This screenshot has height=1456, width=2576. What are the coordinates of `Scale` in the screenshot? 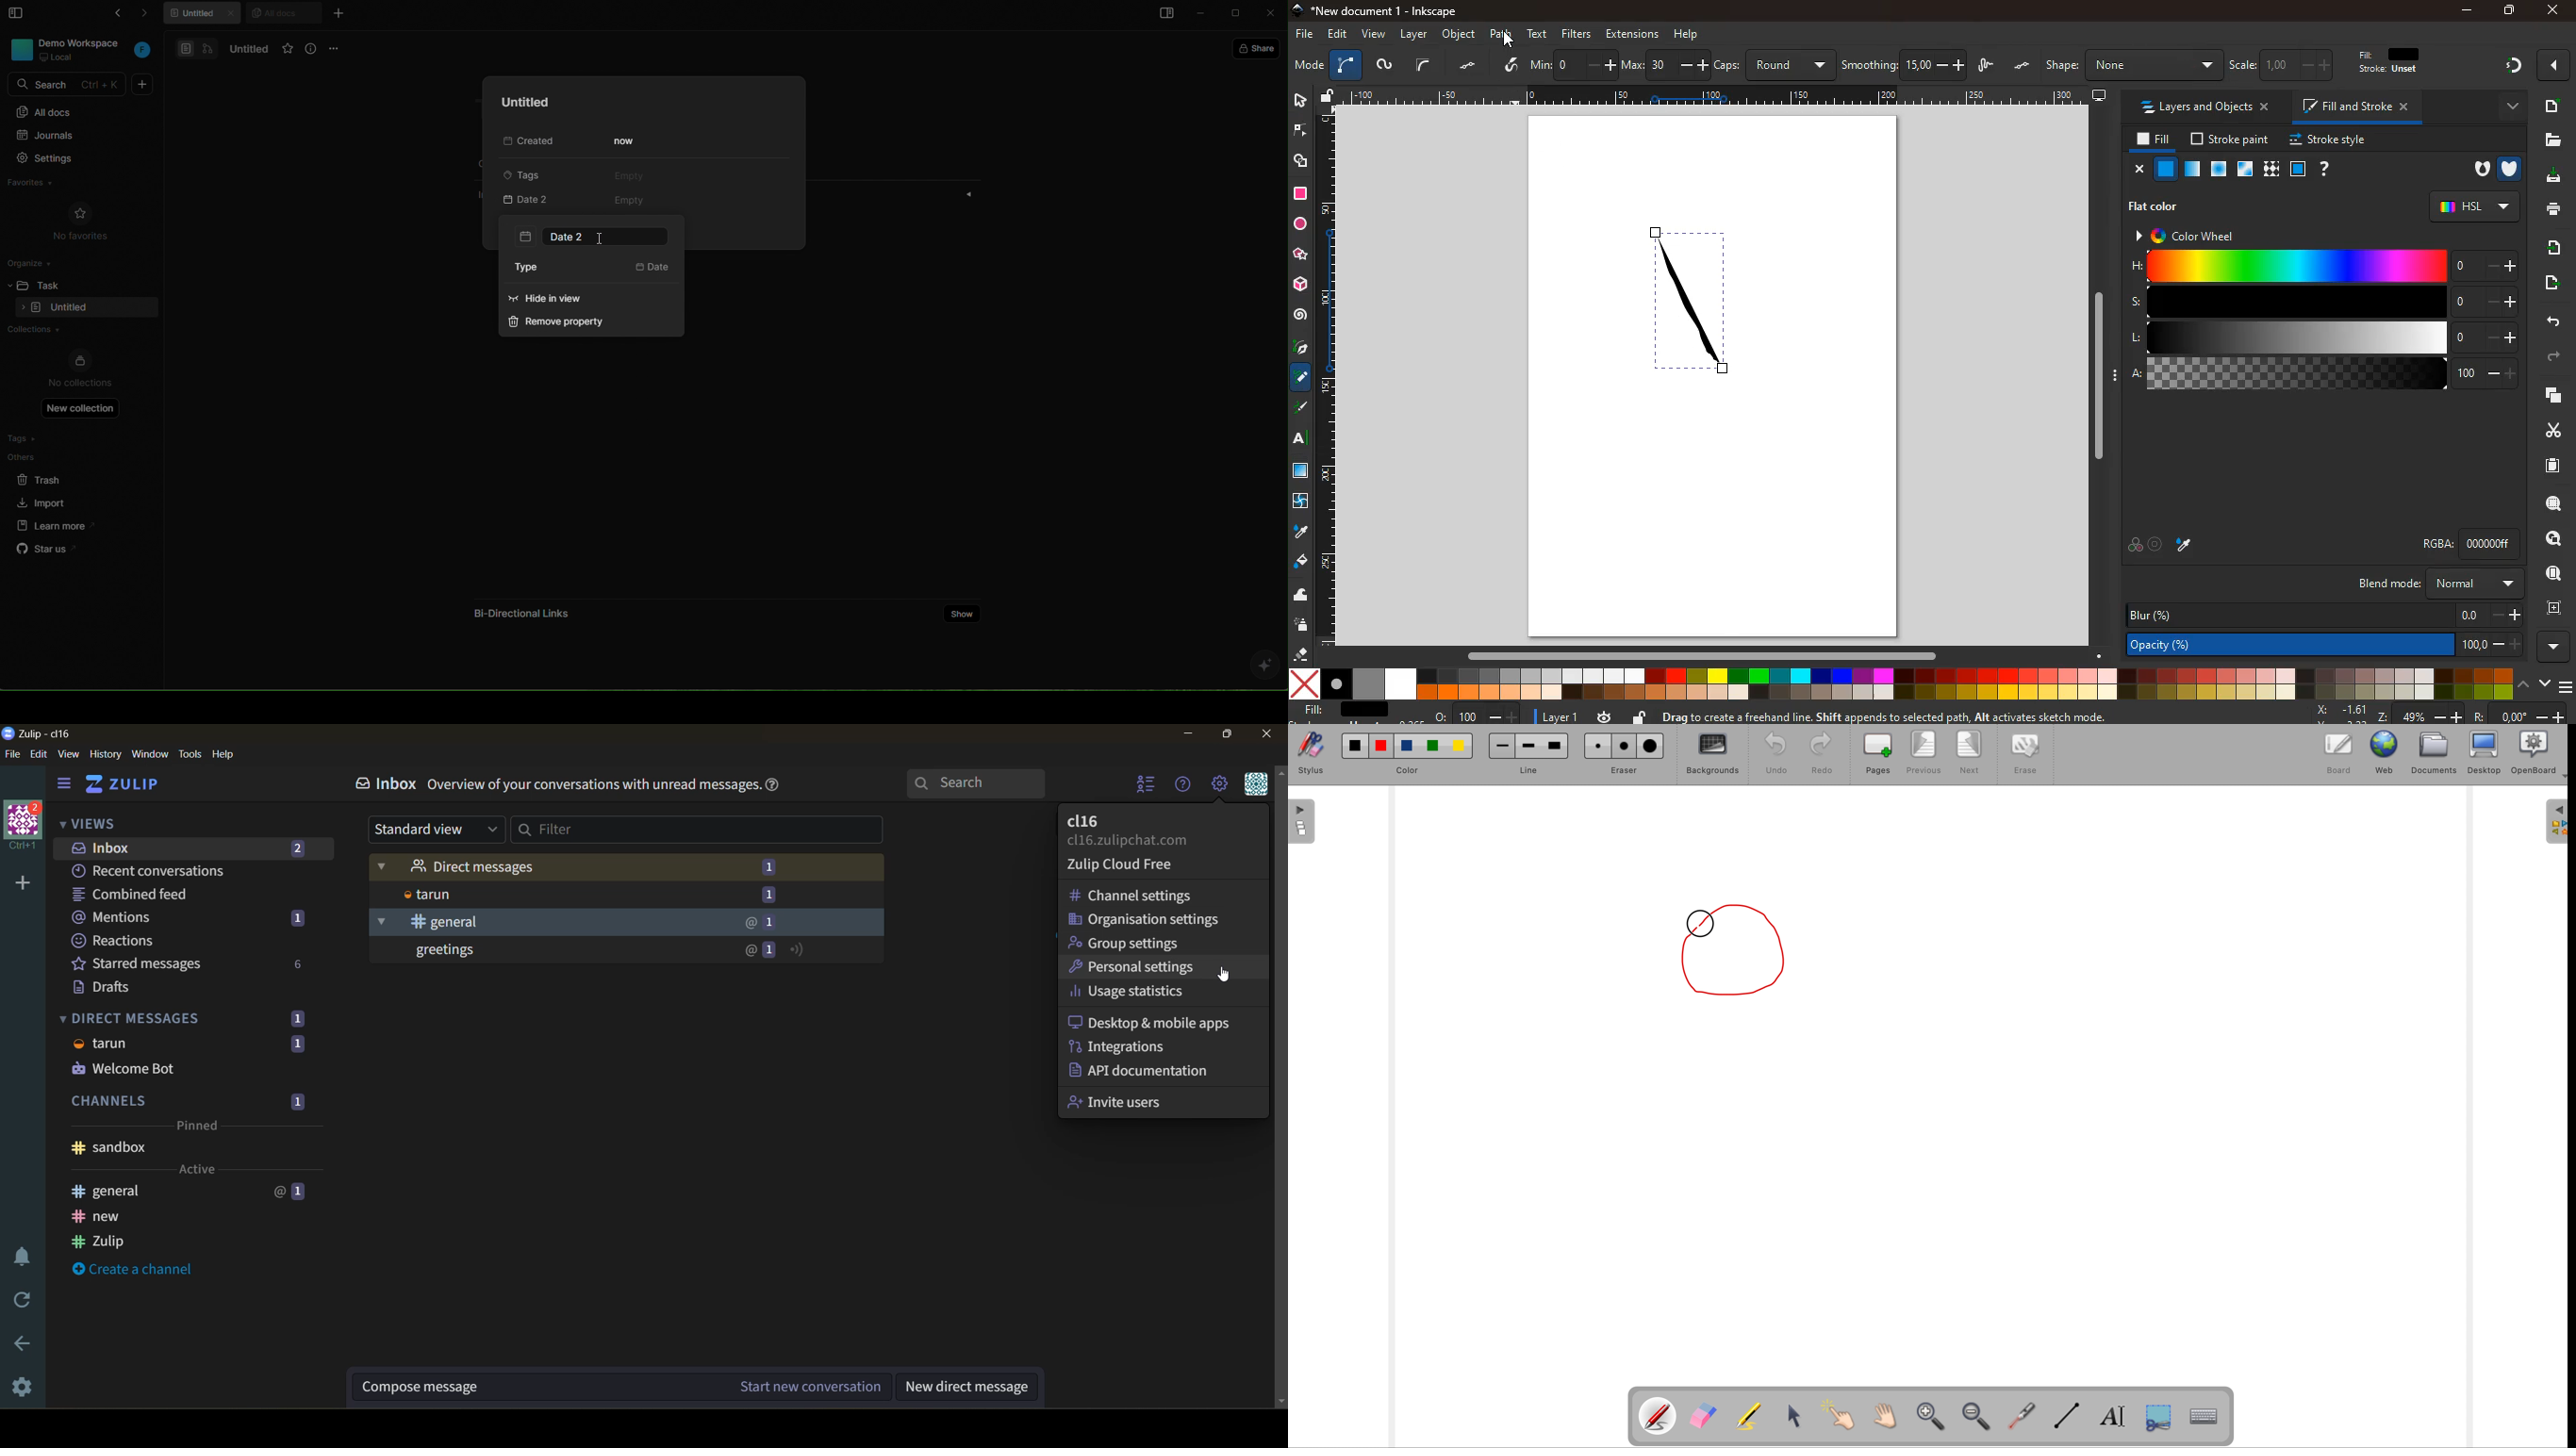 It's located at (1327, 376).